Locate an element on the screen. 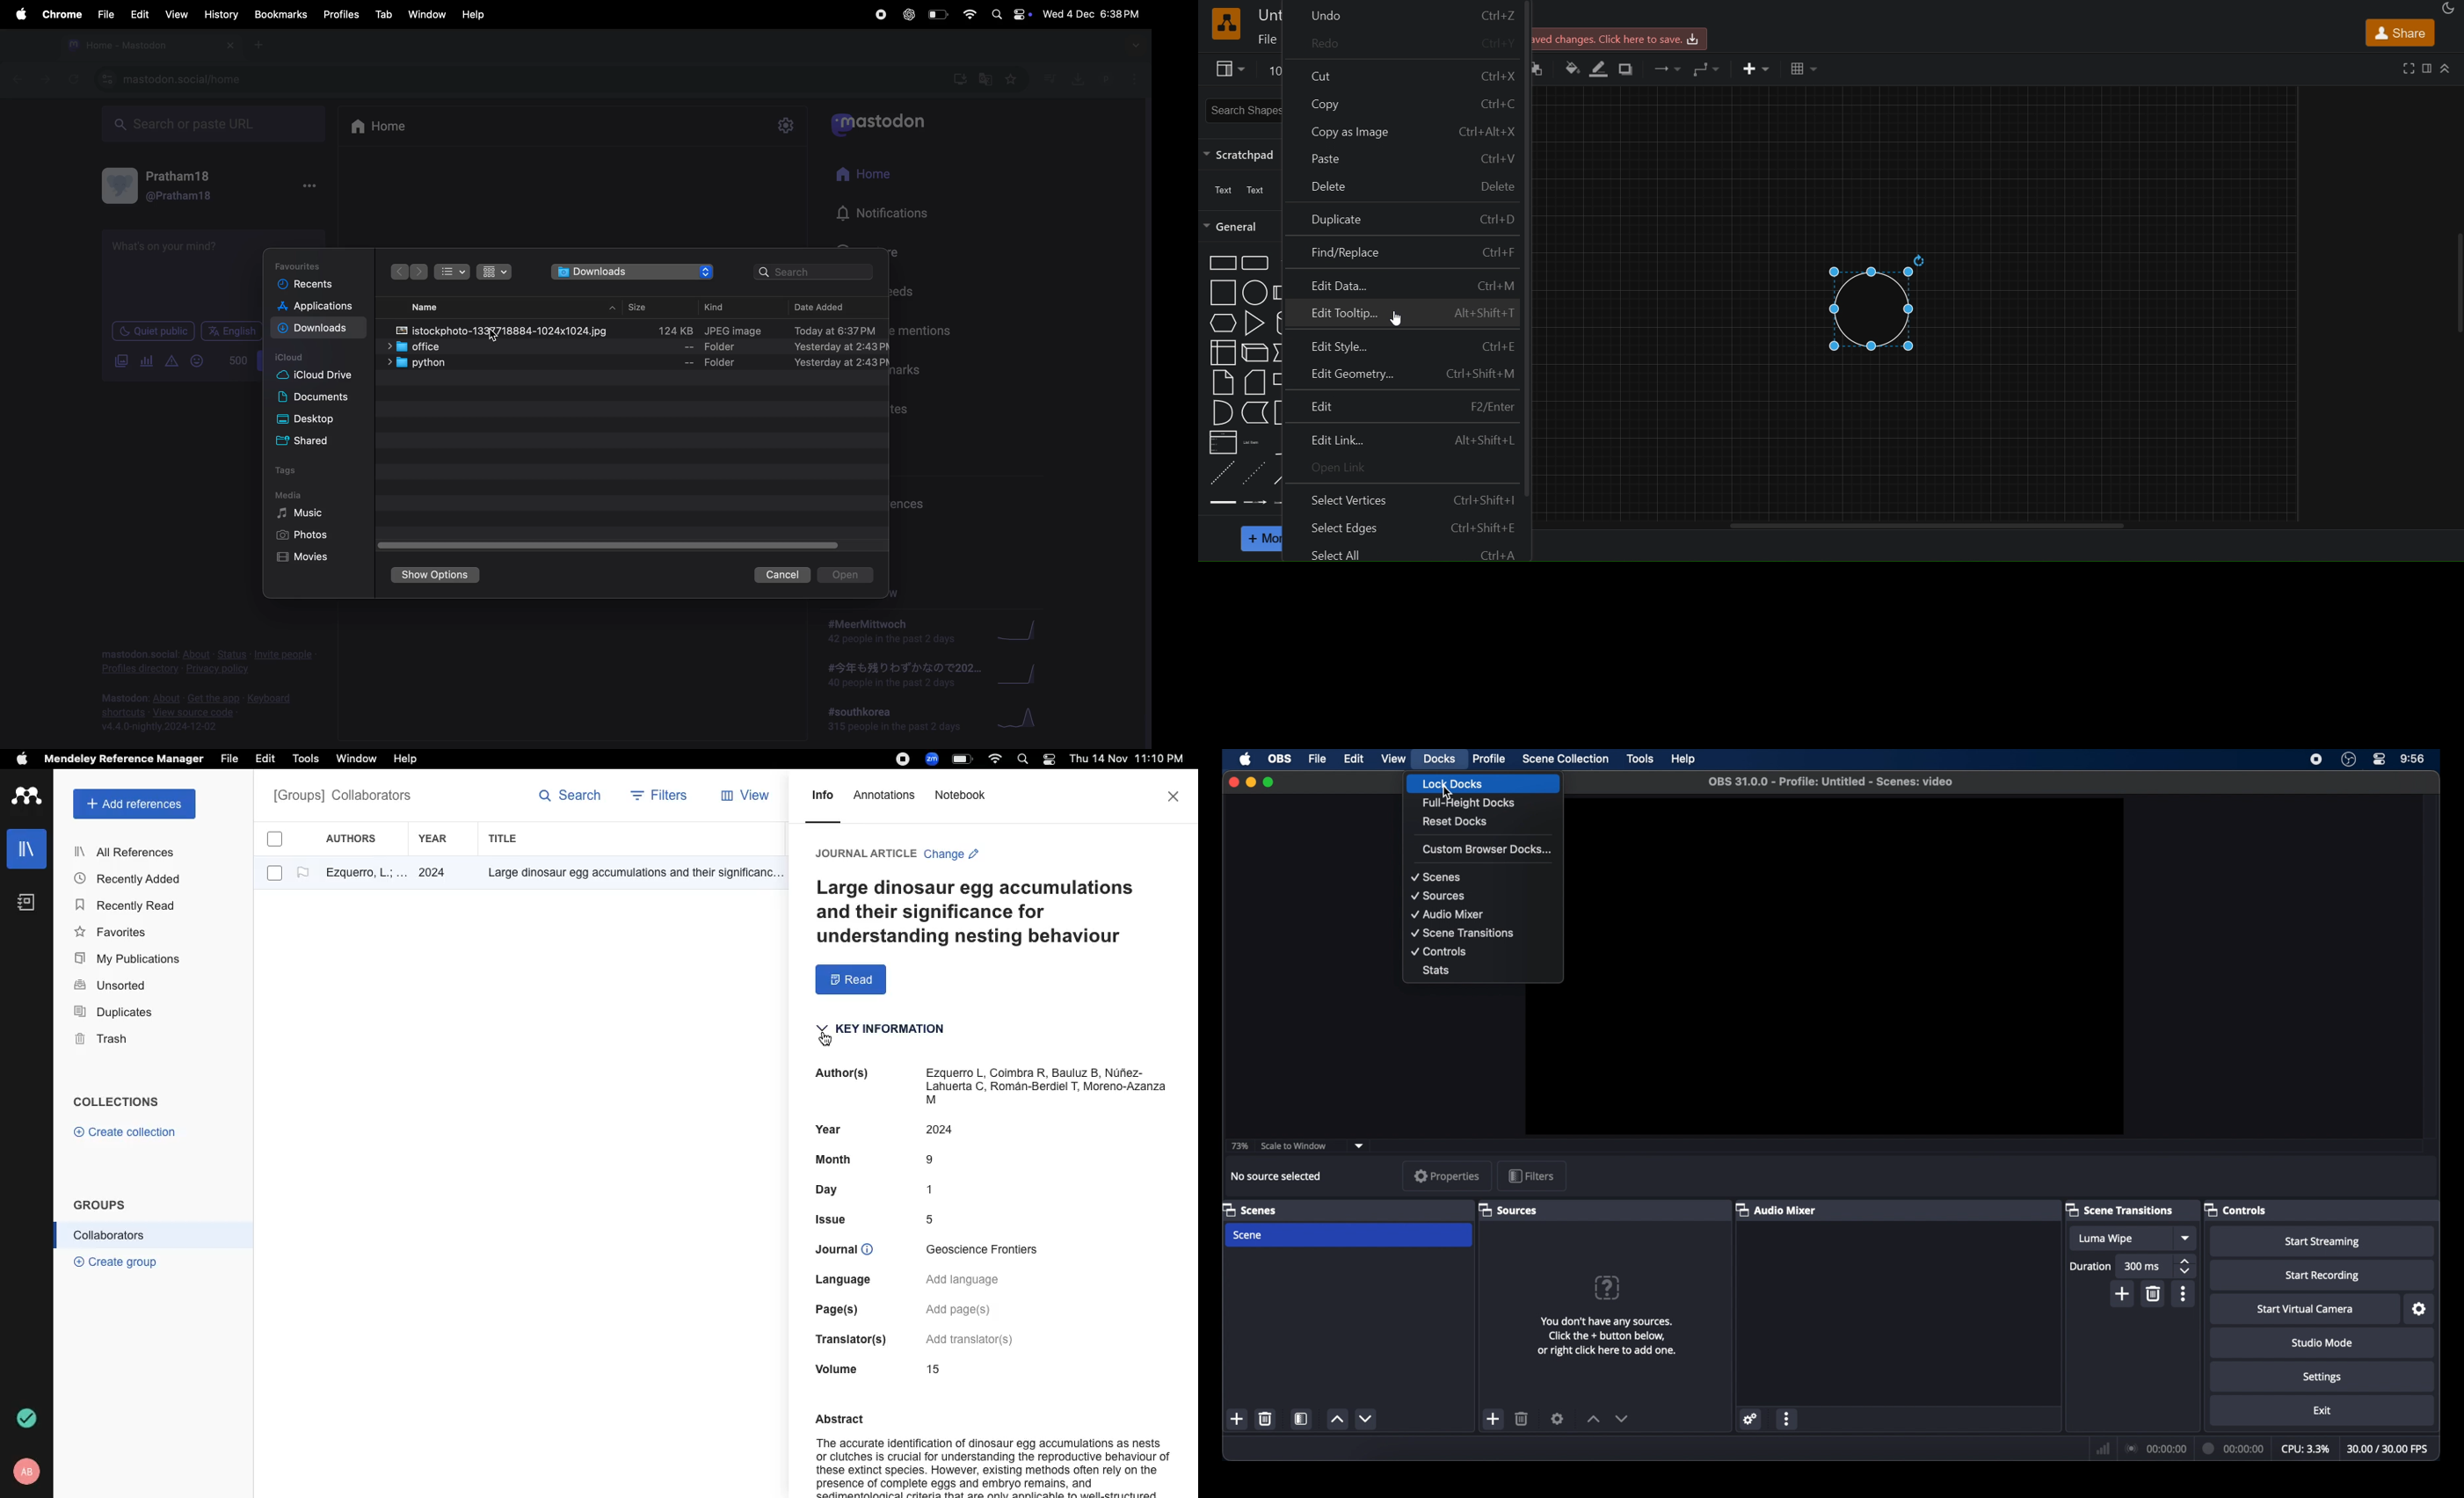 Image resolution: width=2464 pixels, height=1512 pixels. © Create collection is located at coordinates (126, 1135).